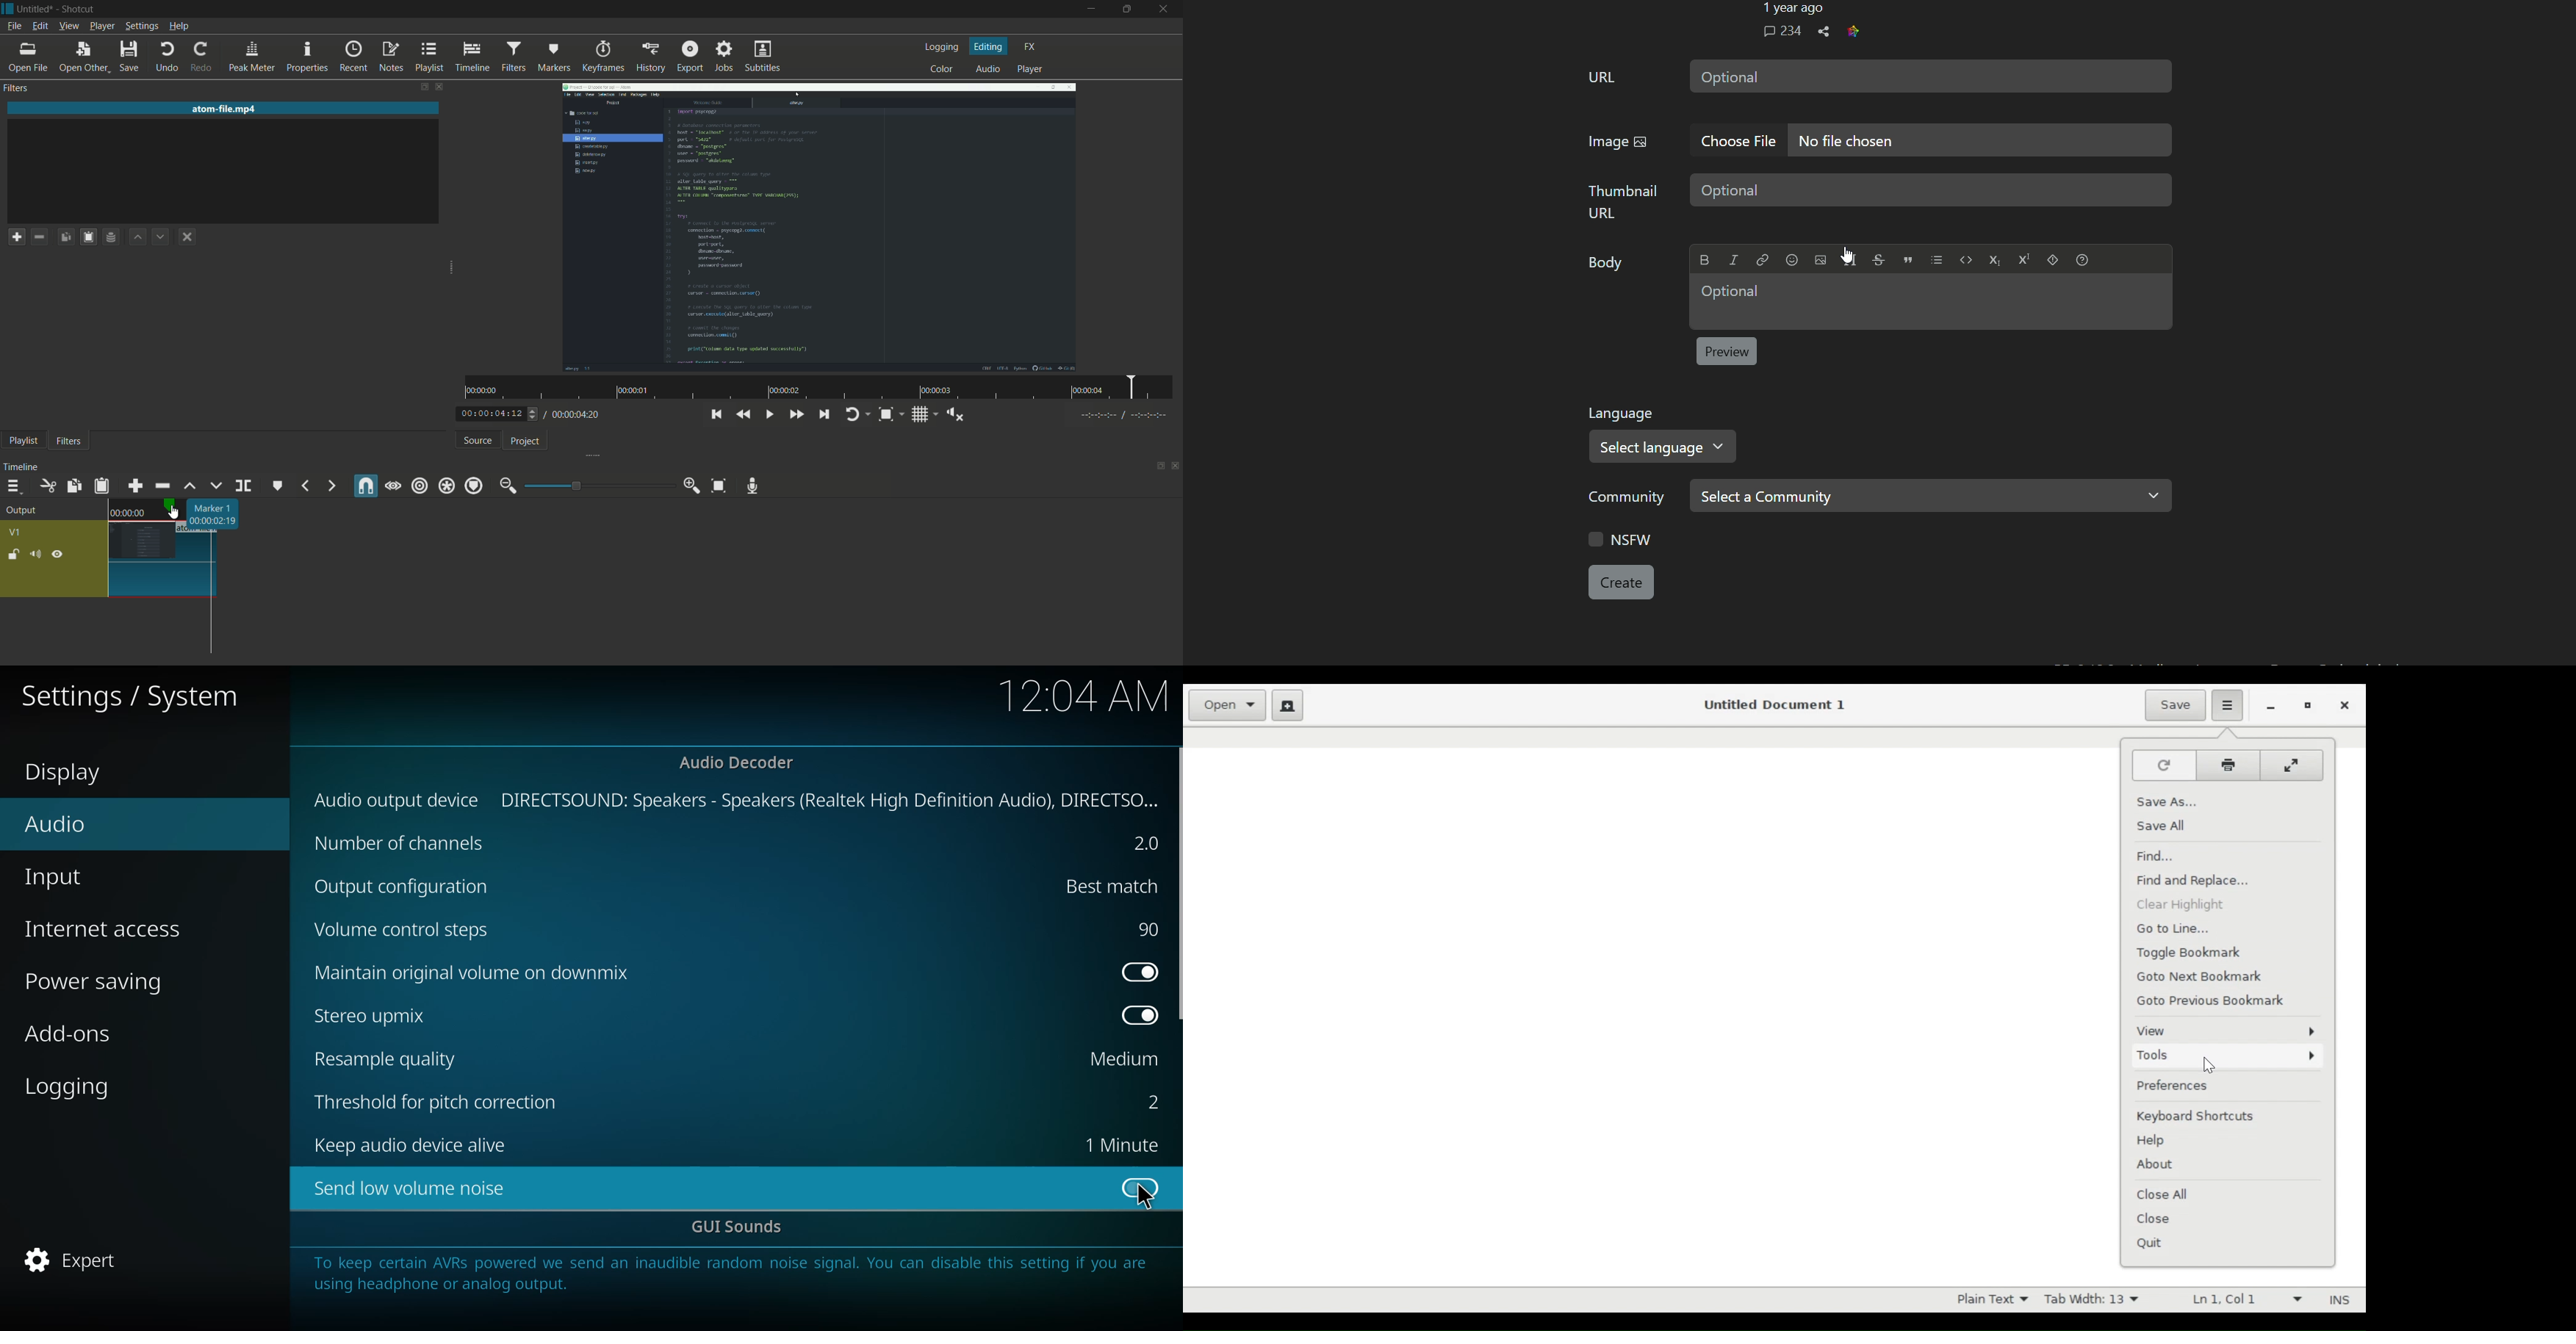 This screenshot has height=1344, width=2576. I want to click on edit menu, so click(40, 28).